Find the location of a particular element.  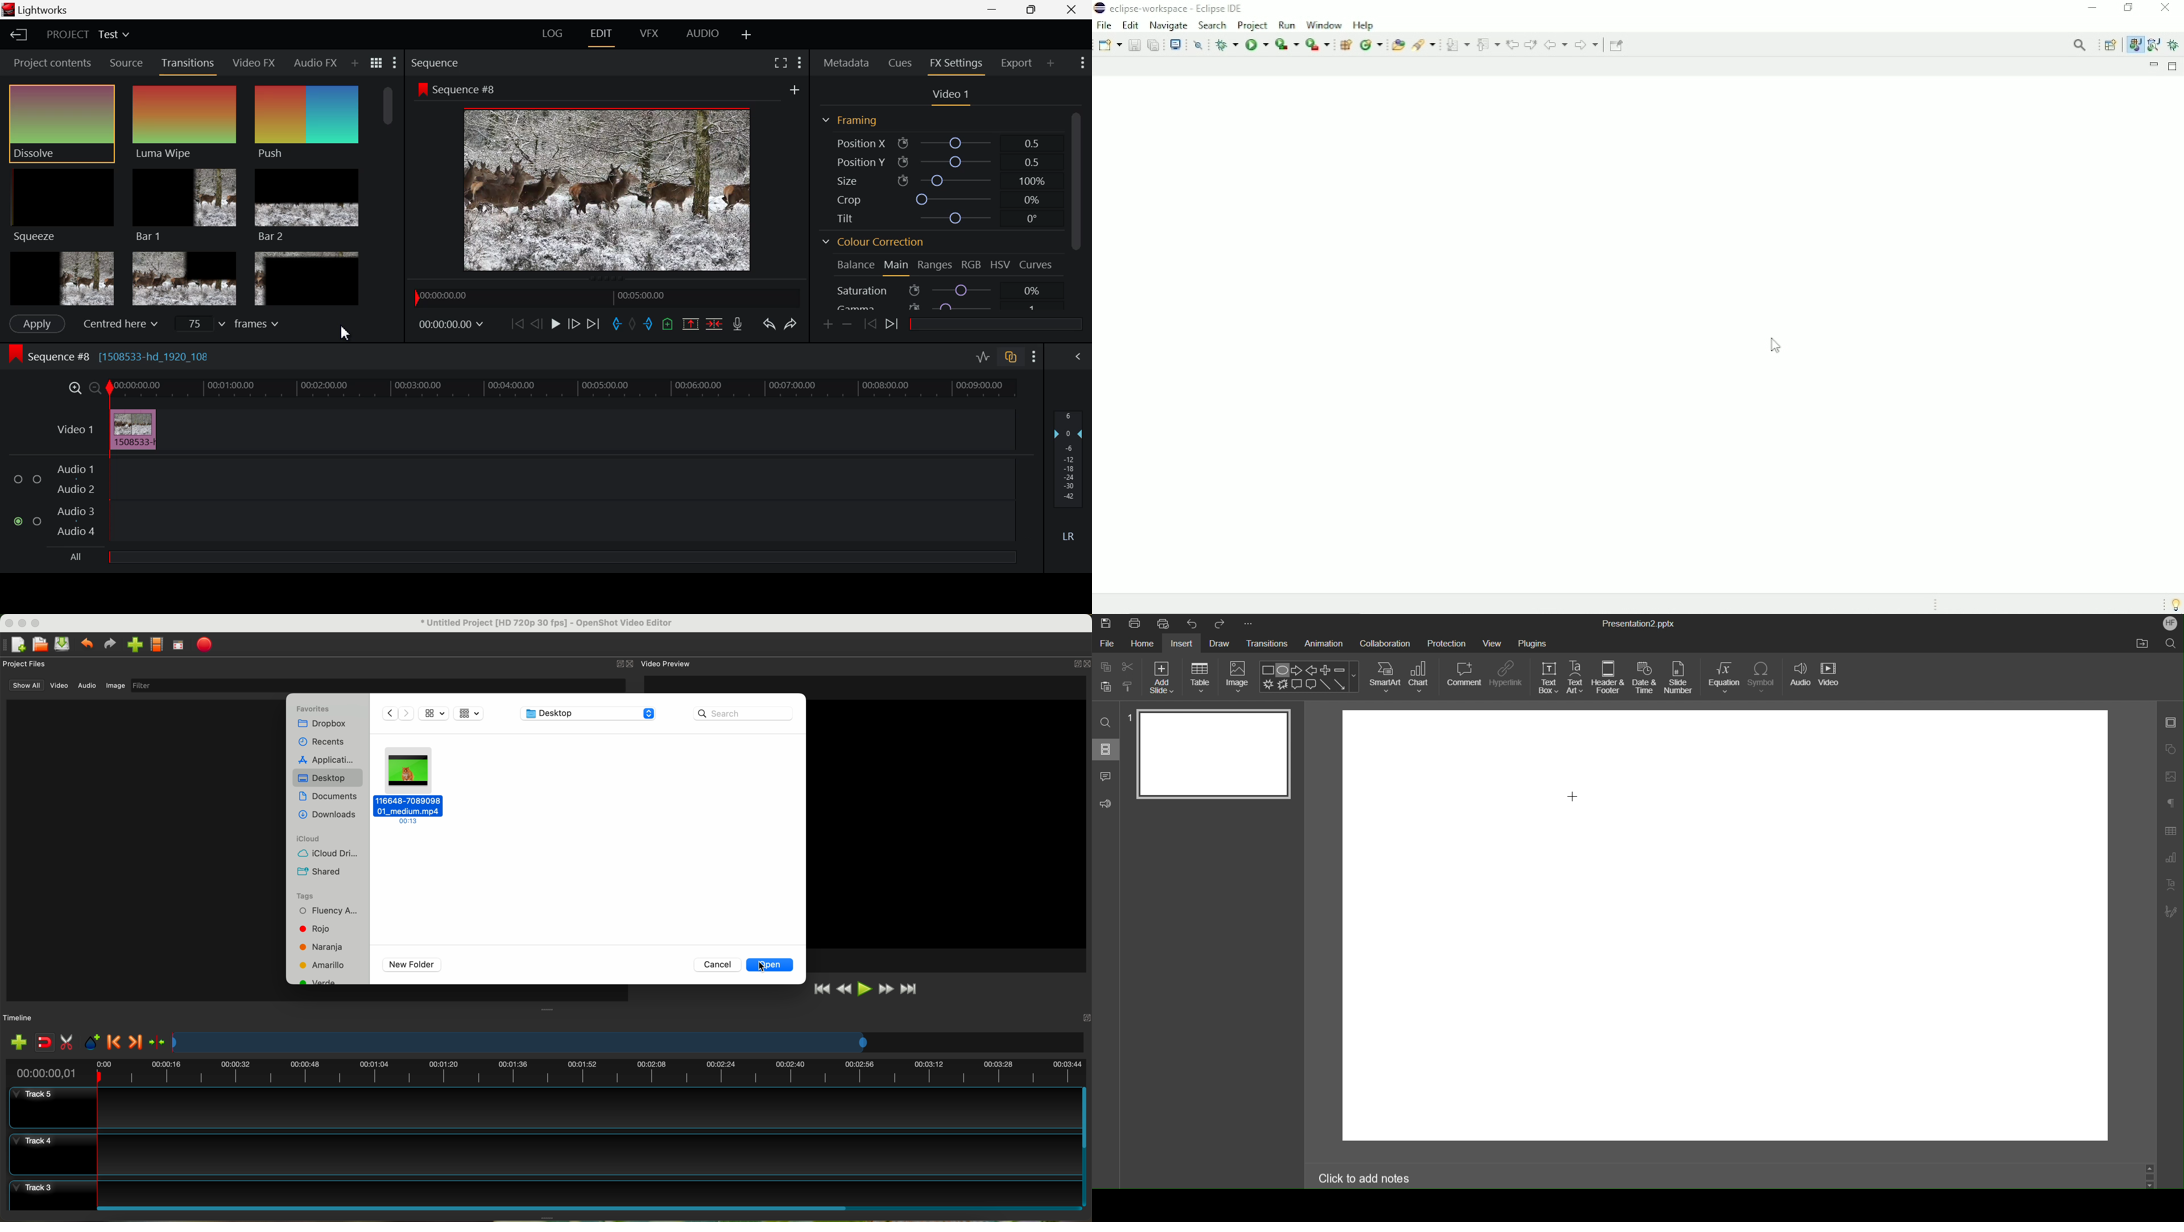

Print is located at coordinates (1135, 624).